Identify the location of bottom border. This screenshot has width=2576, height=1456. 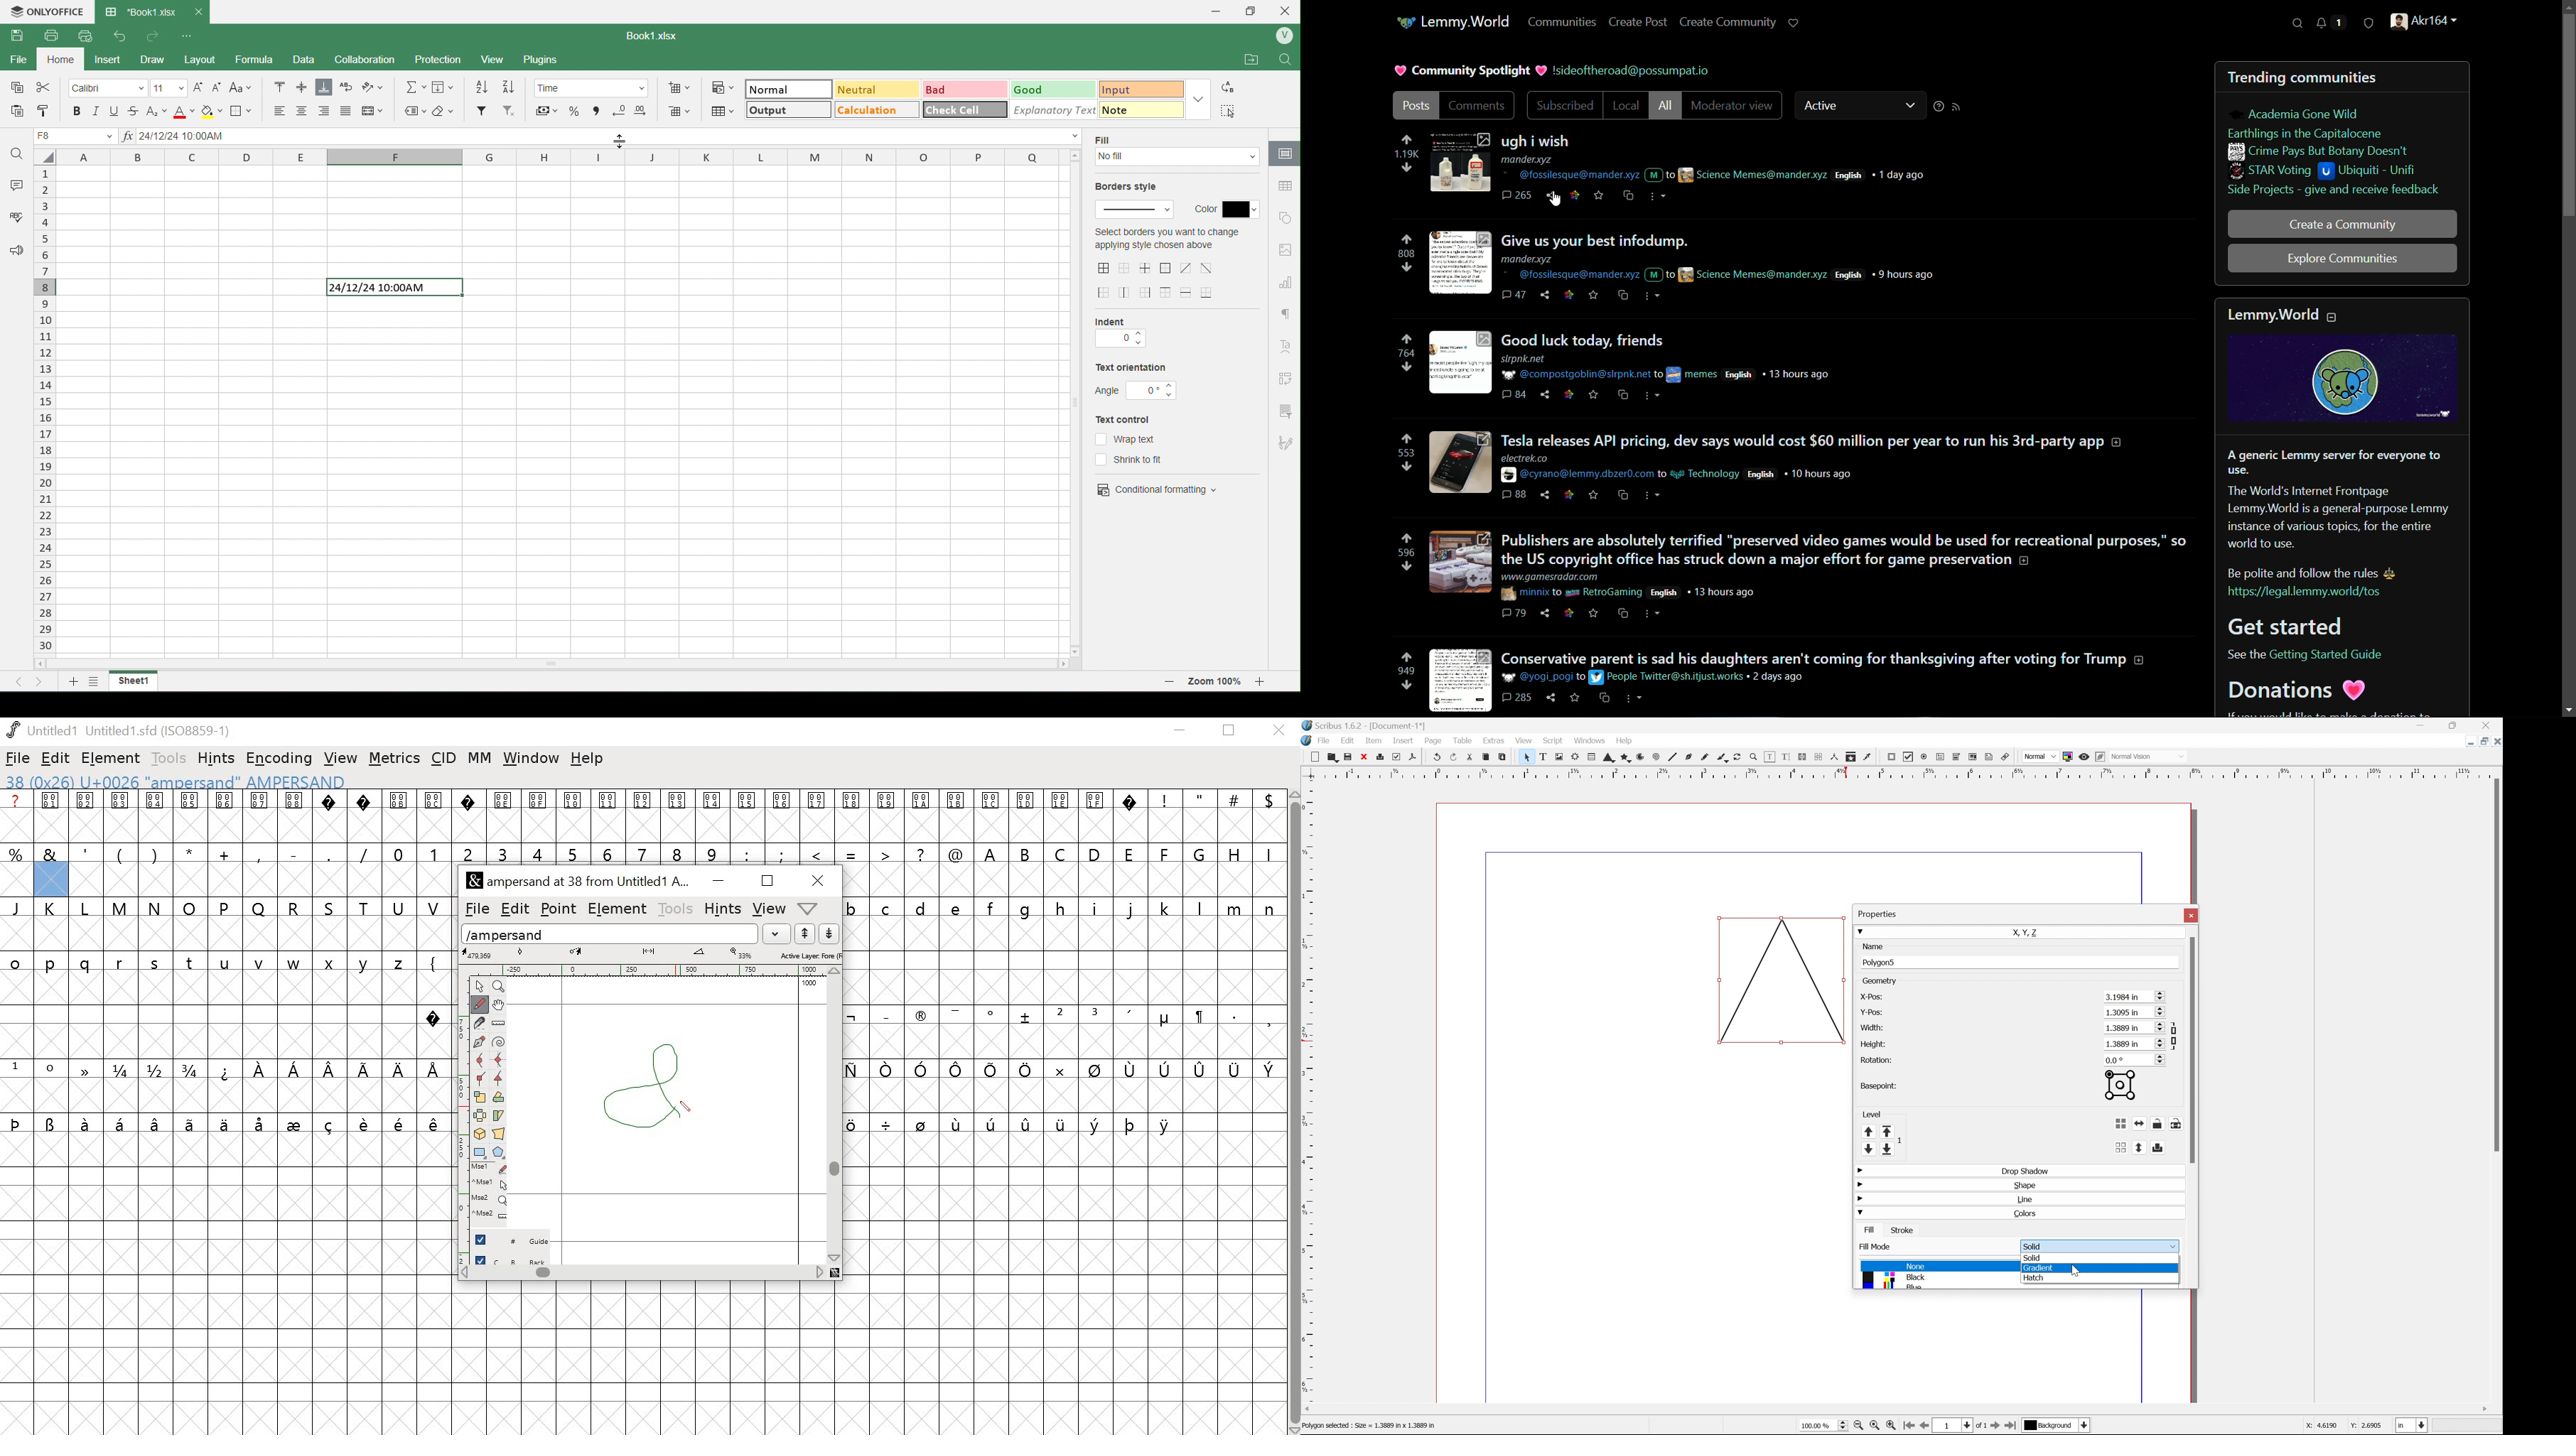
(1208, 291).